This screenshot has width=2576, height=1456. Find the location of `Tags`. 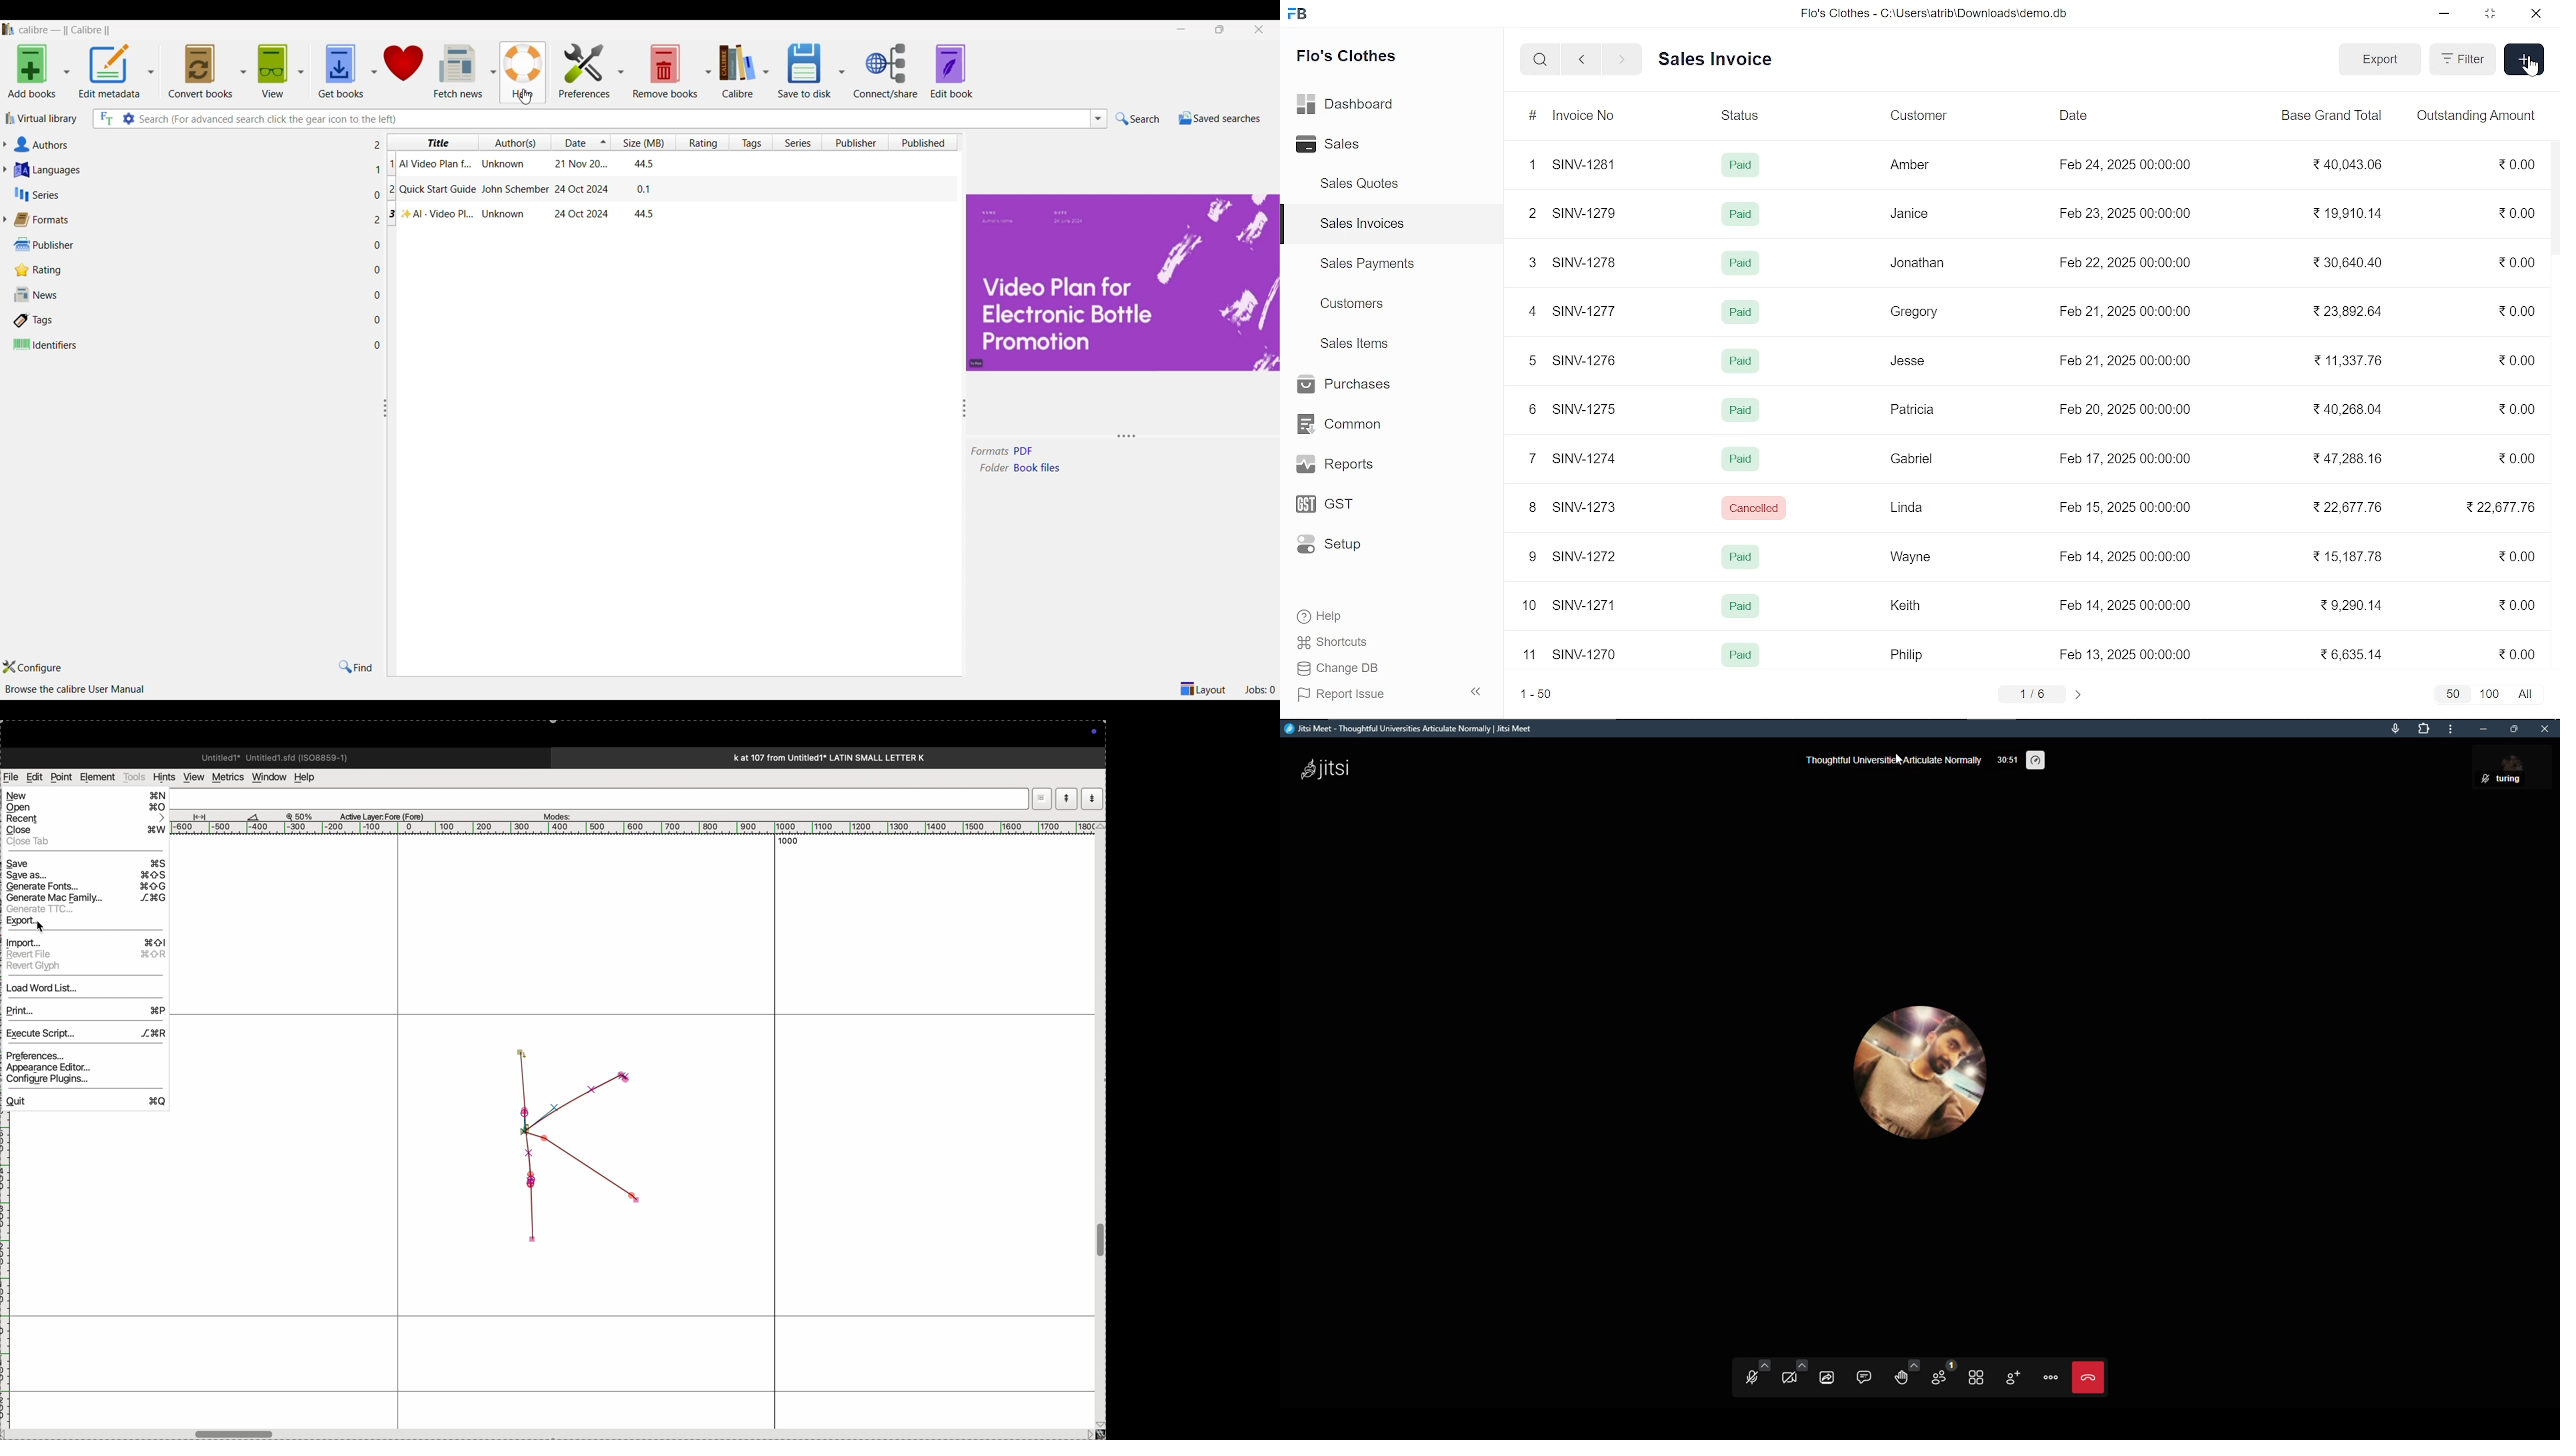

Tags is located at coordinates (183, 320).